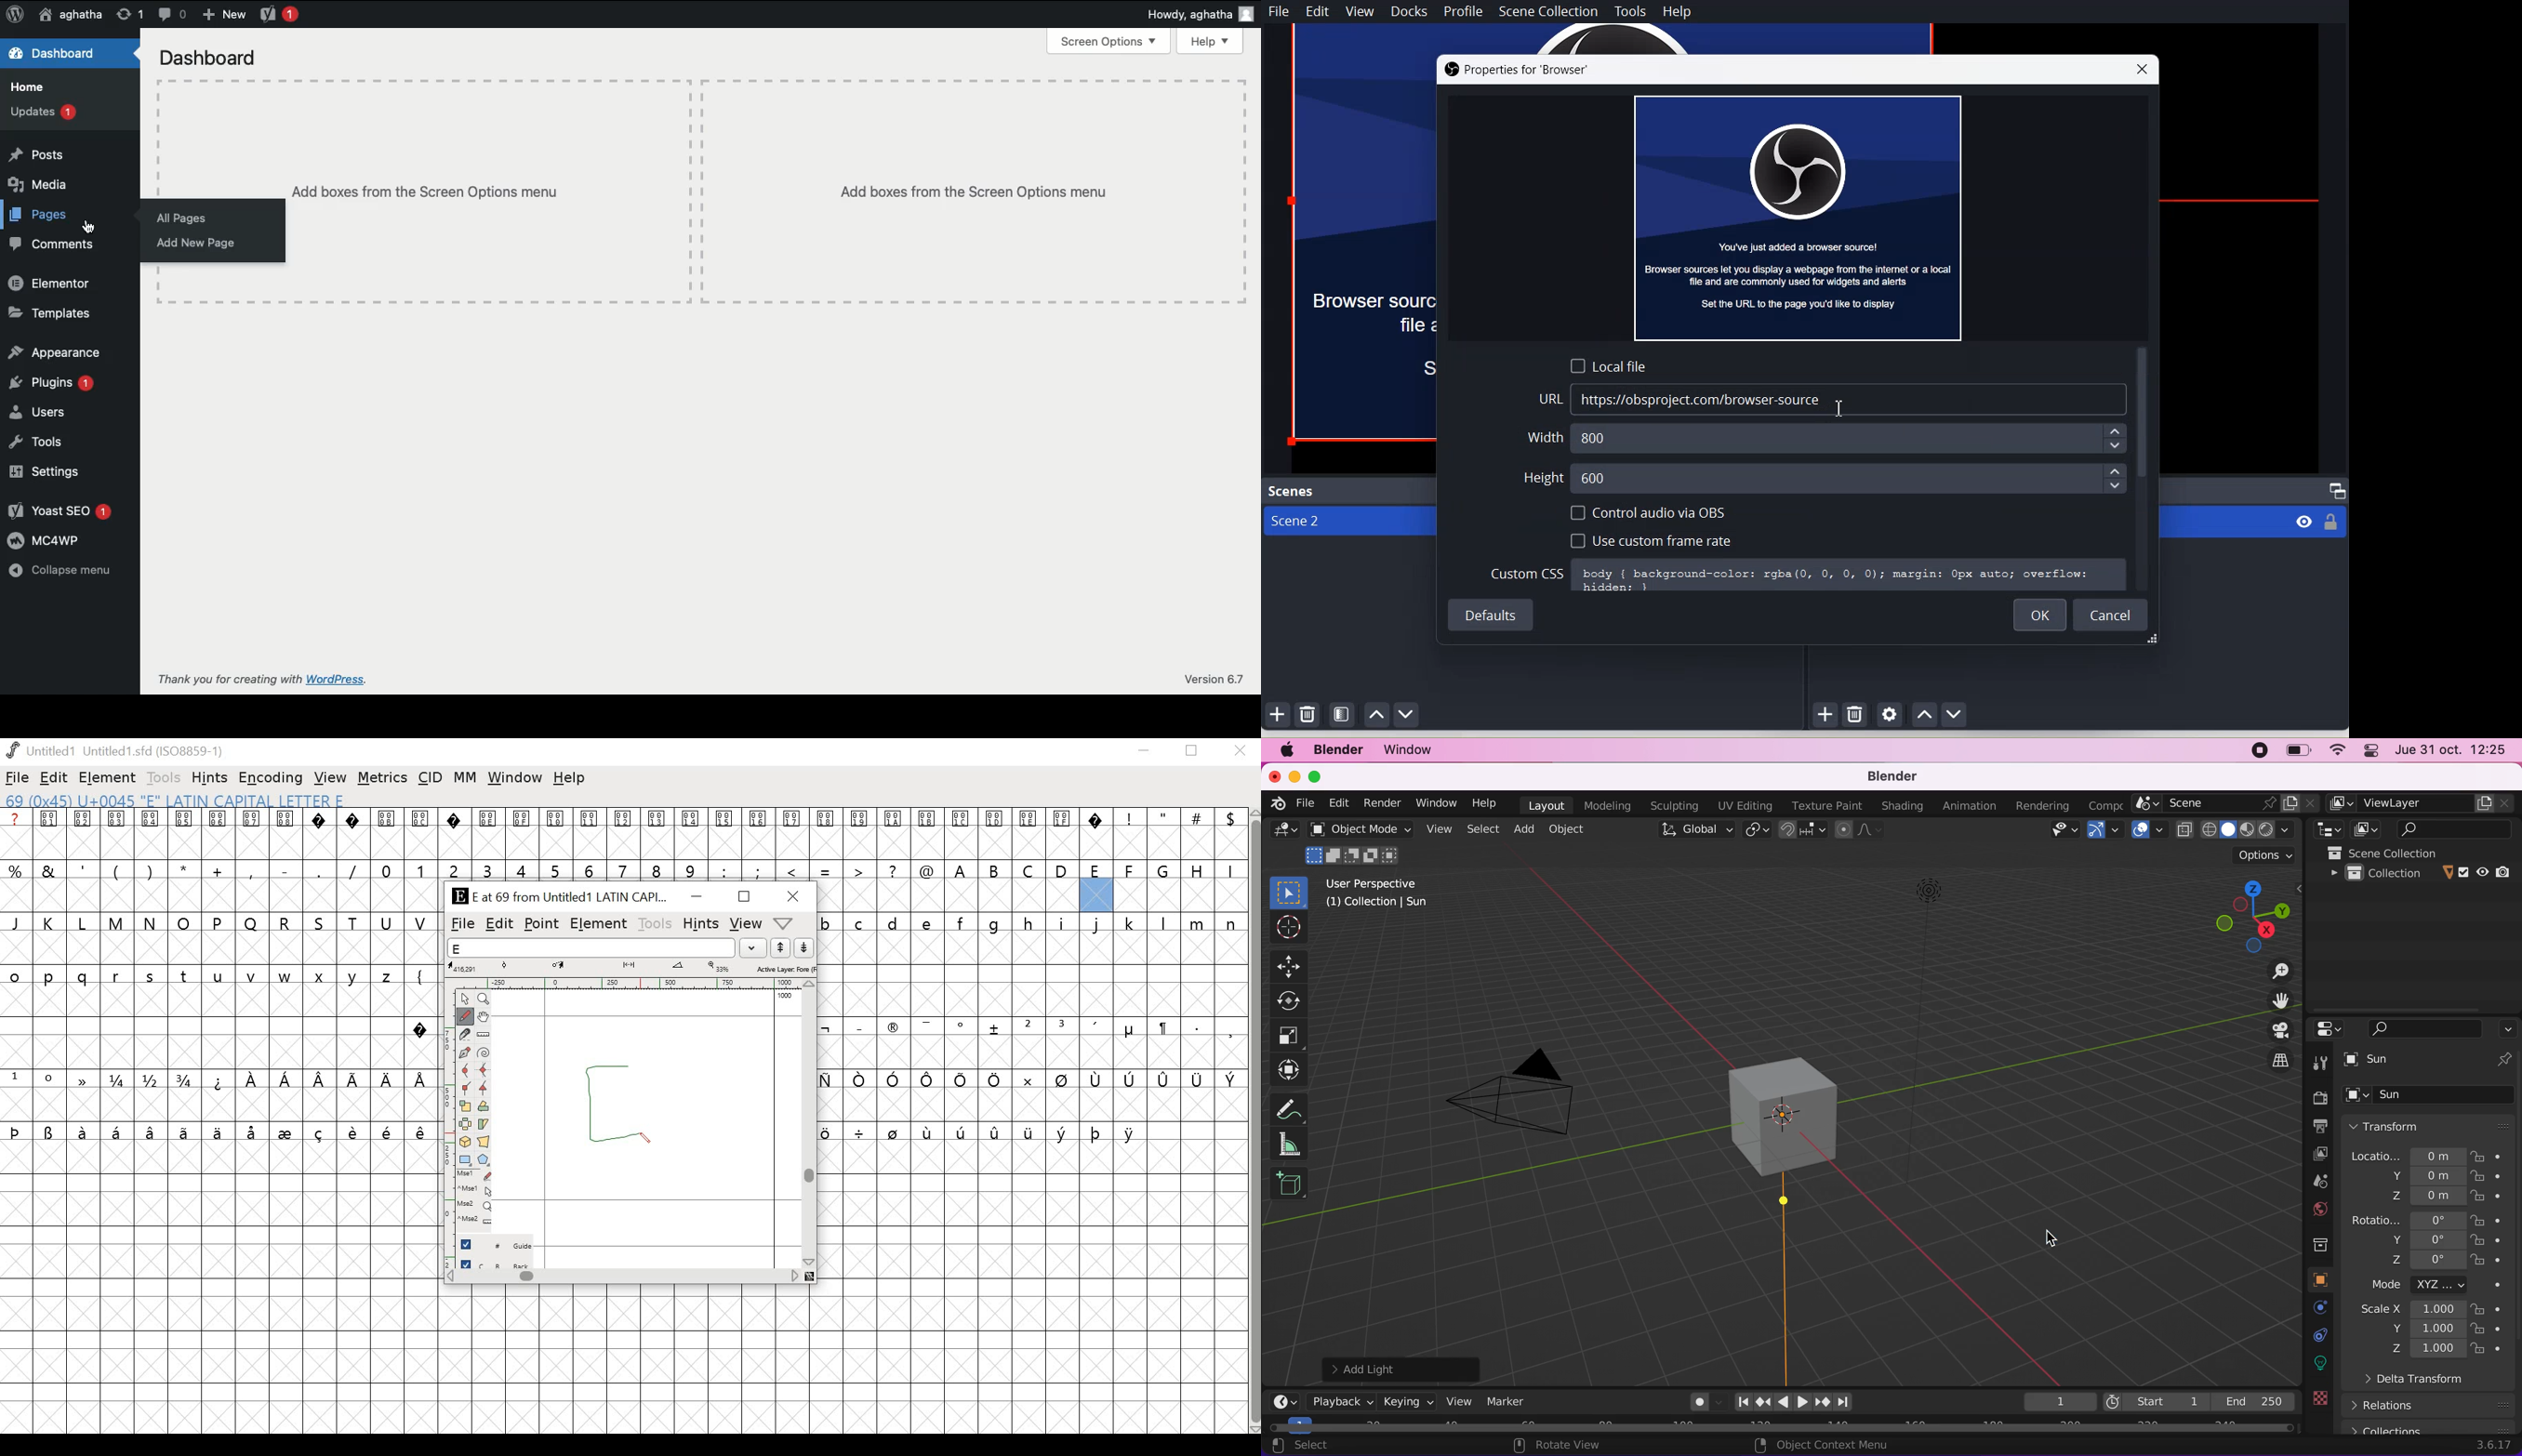 Image resolution: width=2548 pixels, height=1456 pixels. I want to click on lock, so click(2495, 1221).